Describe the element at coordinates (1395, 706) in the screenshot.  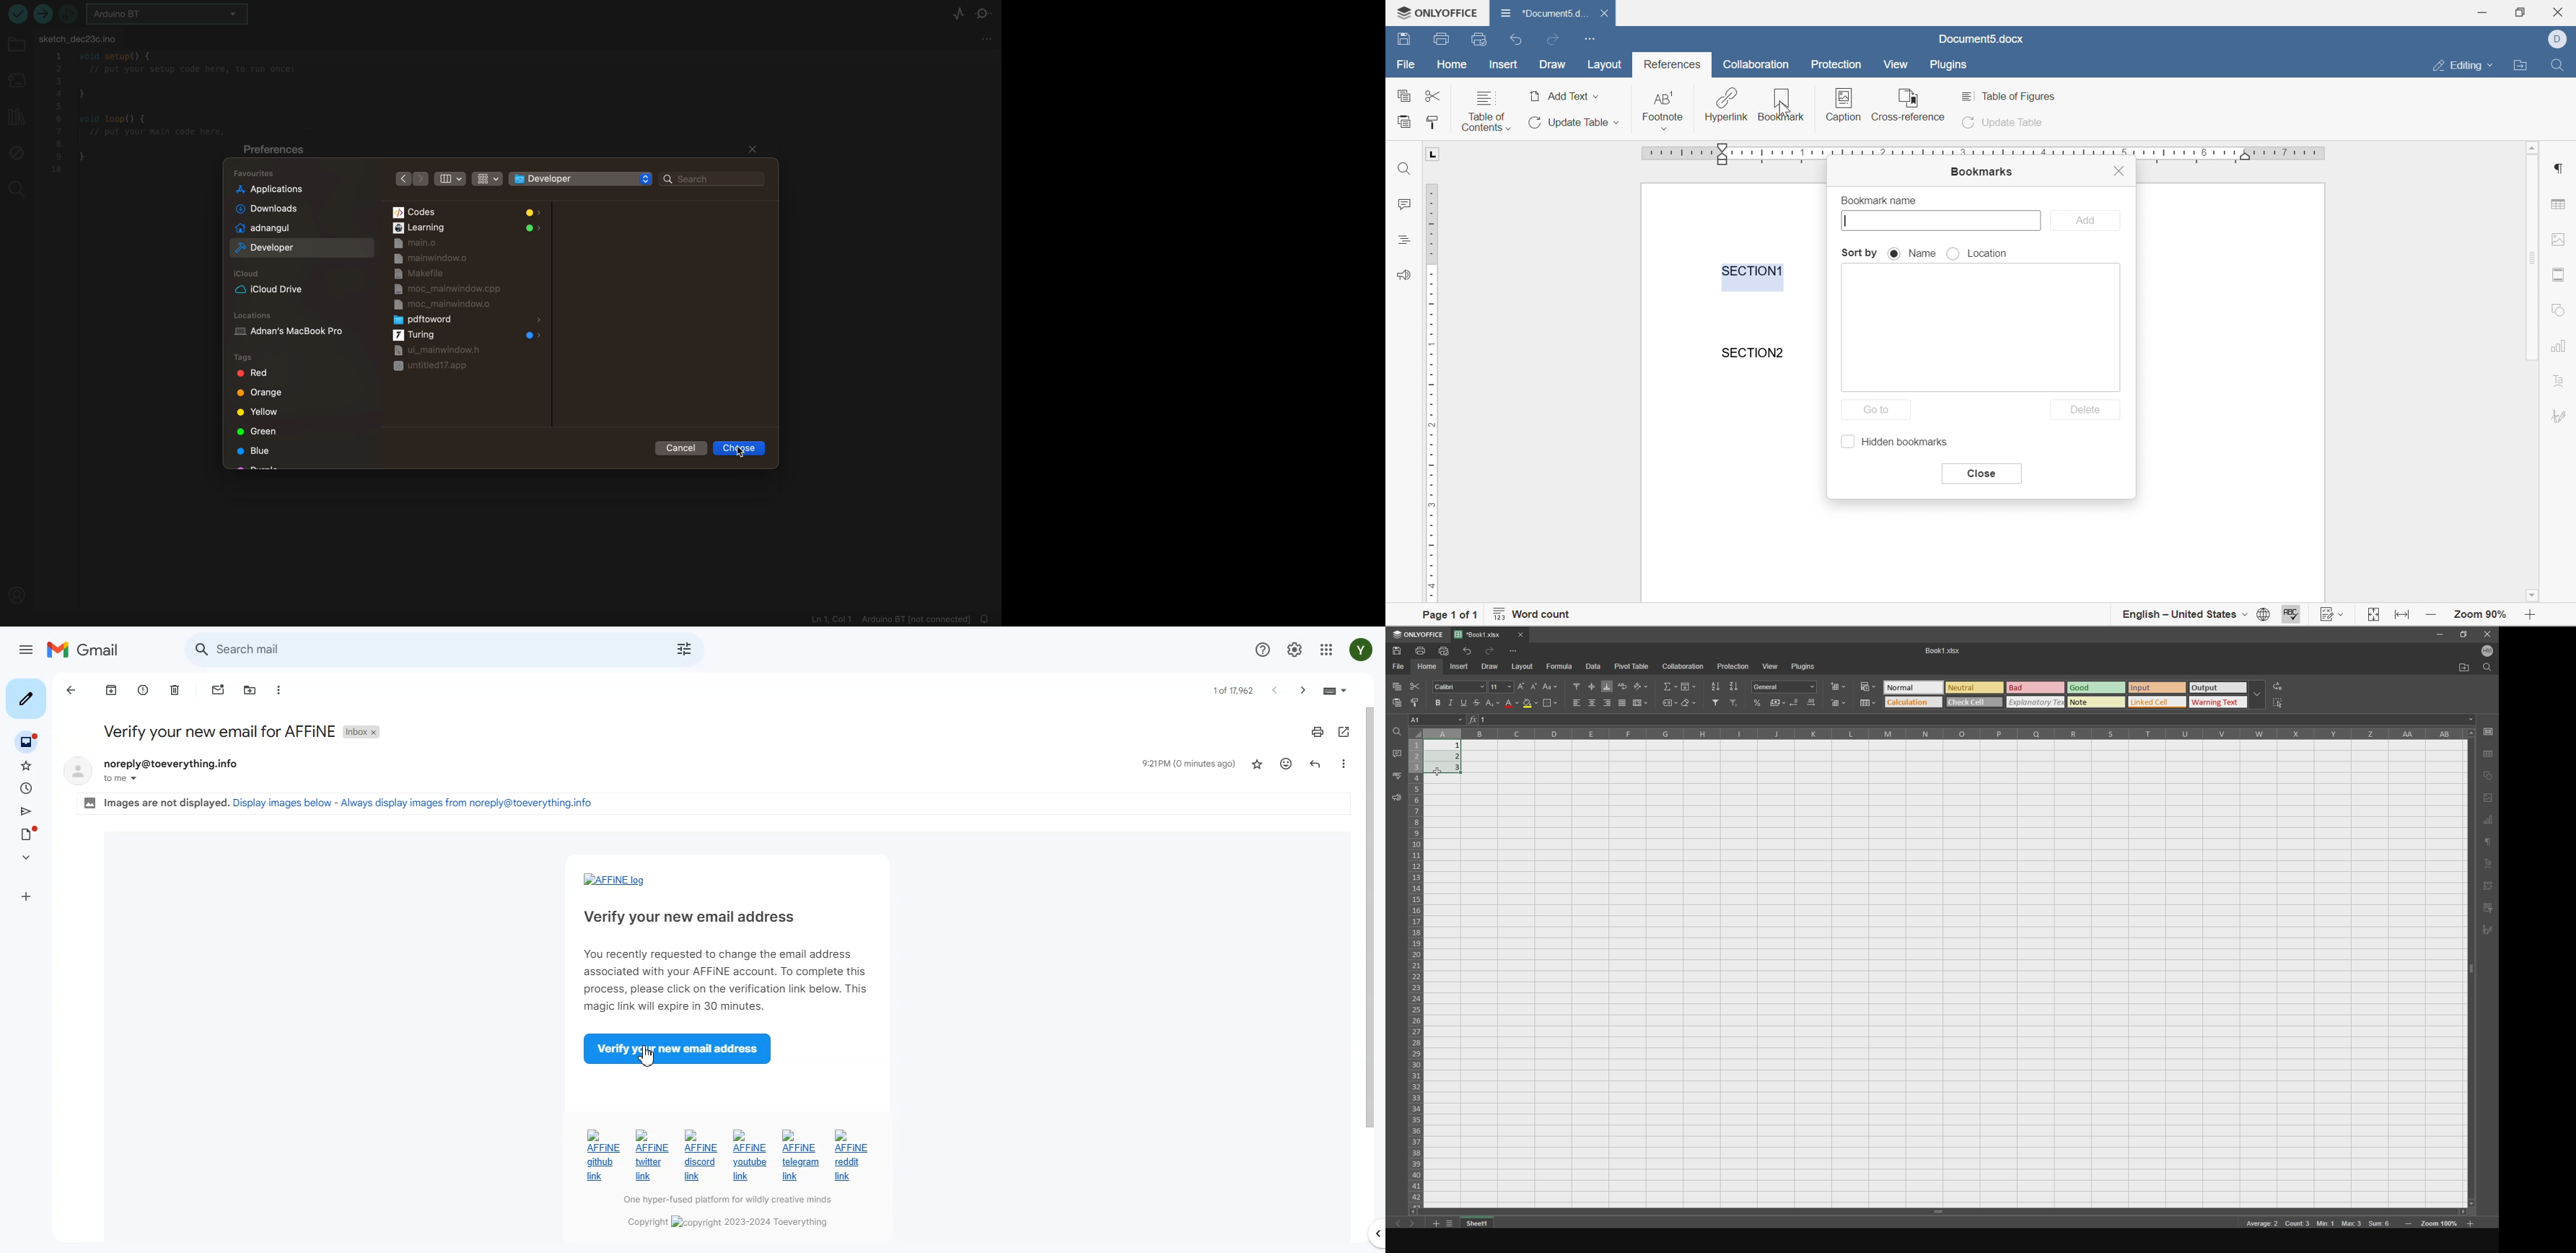
I see `paste` at that location.